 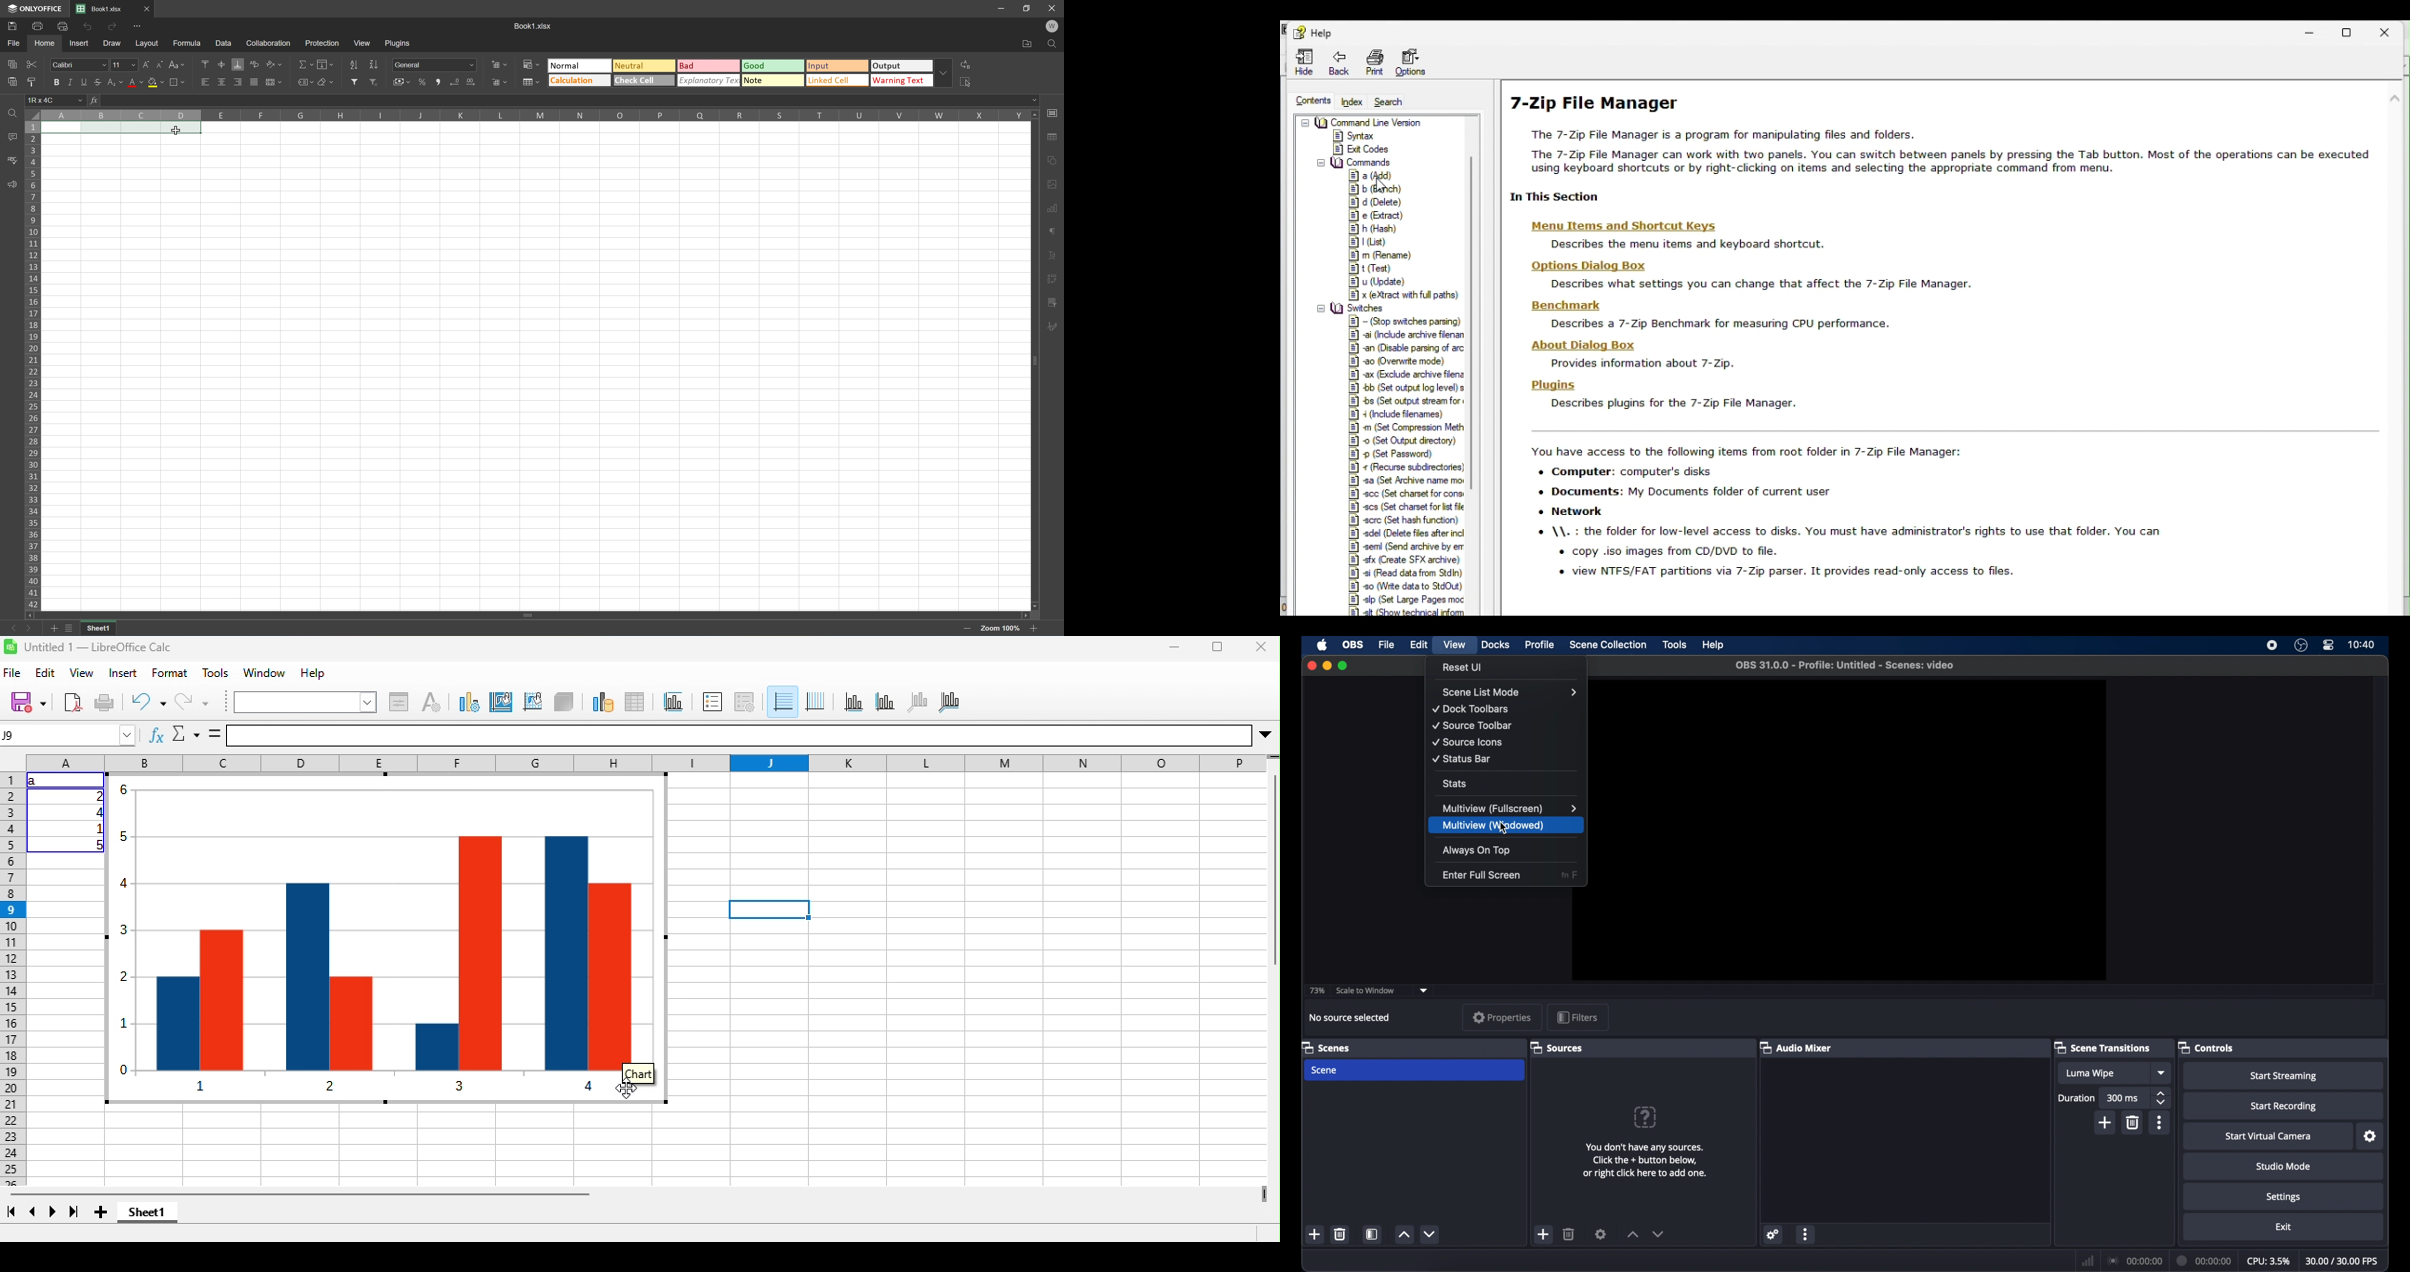 What do you see at coordinates (1510, 692) in the screenshot?
I see `scene list mode` at bounding box center [1510, 692].